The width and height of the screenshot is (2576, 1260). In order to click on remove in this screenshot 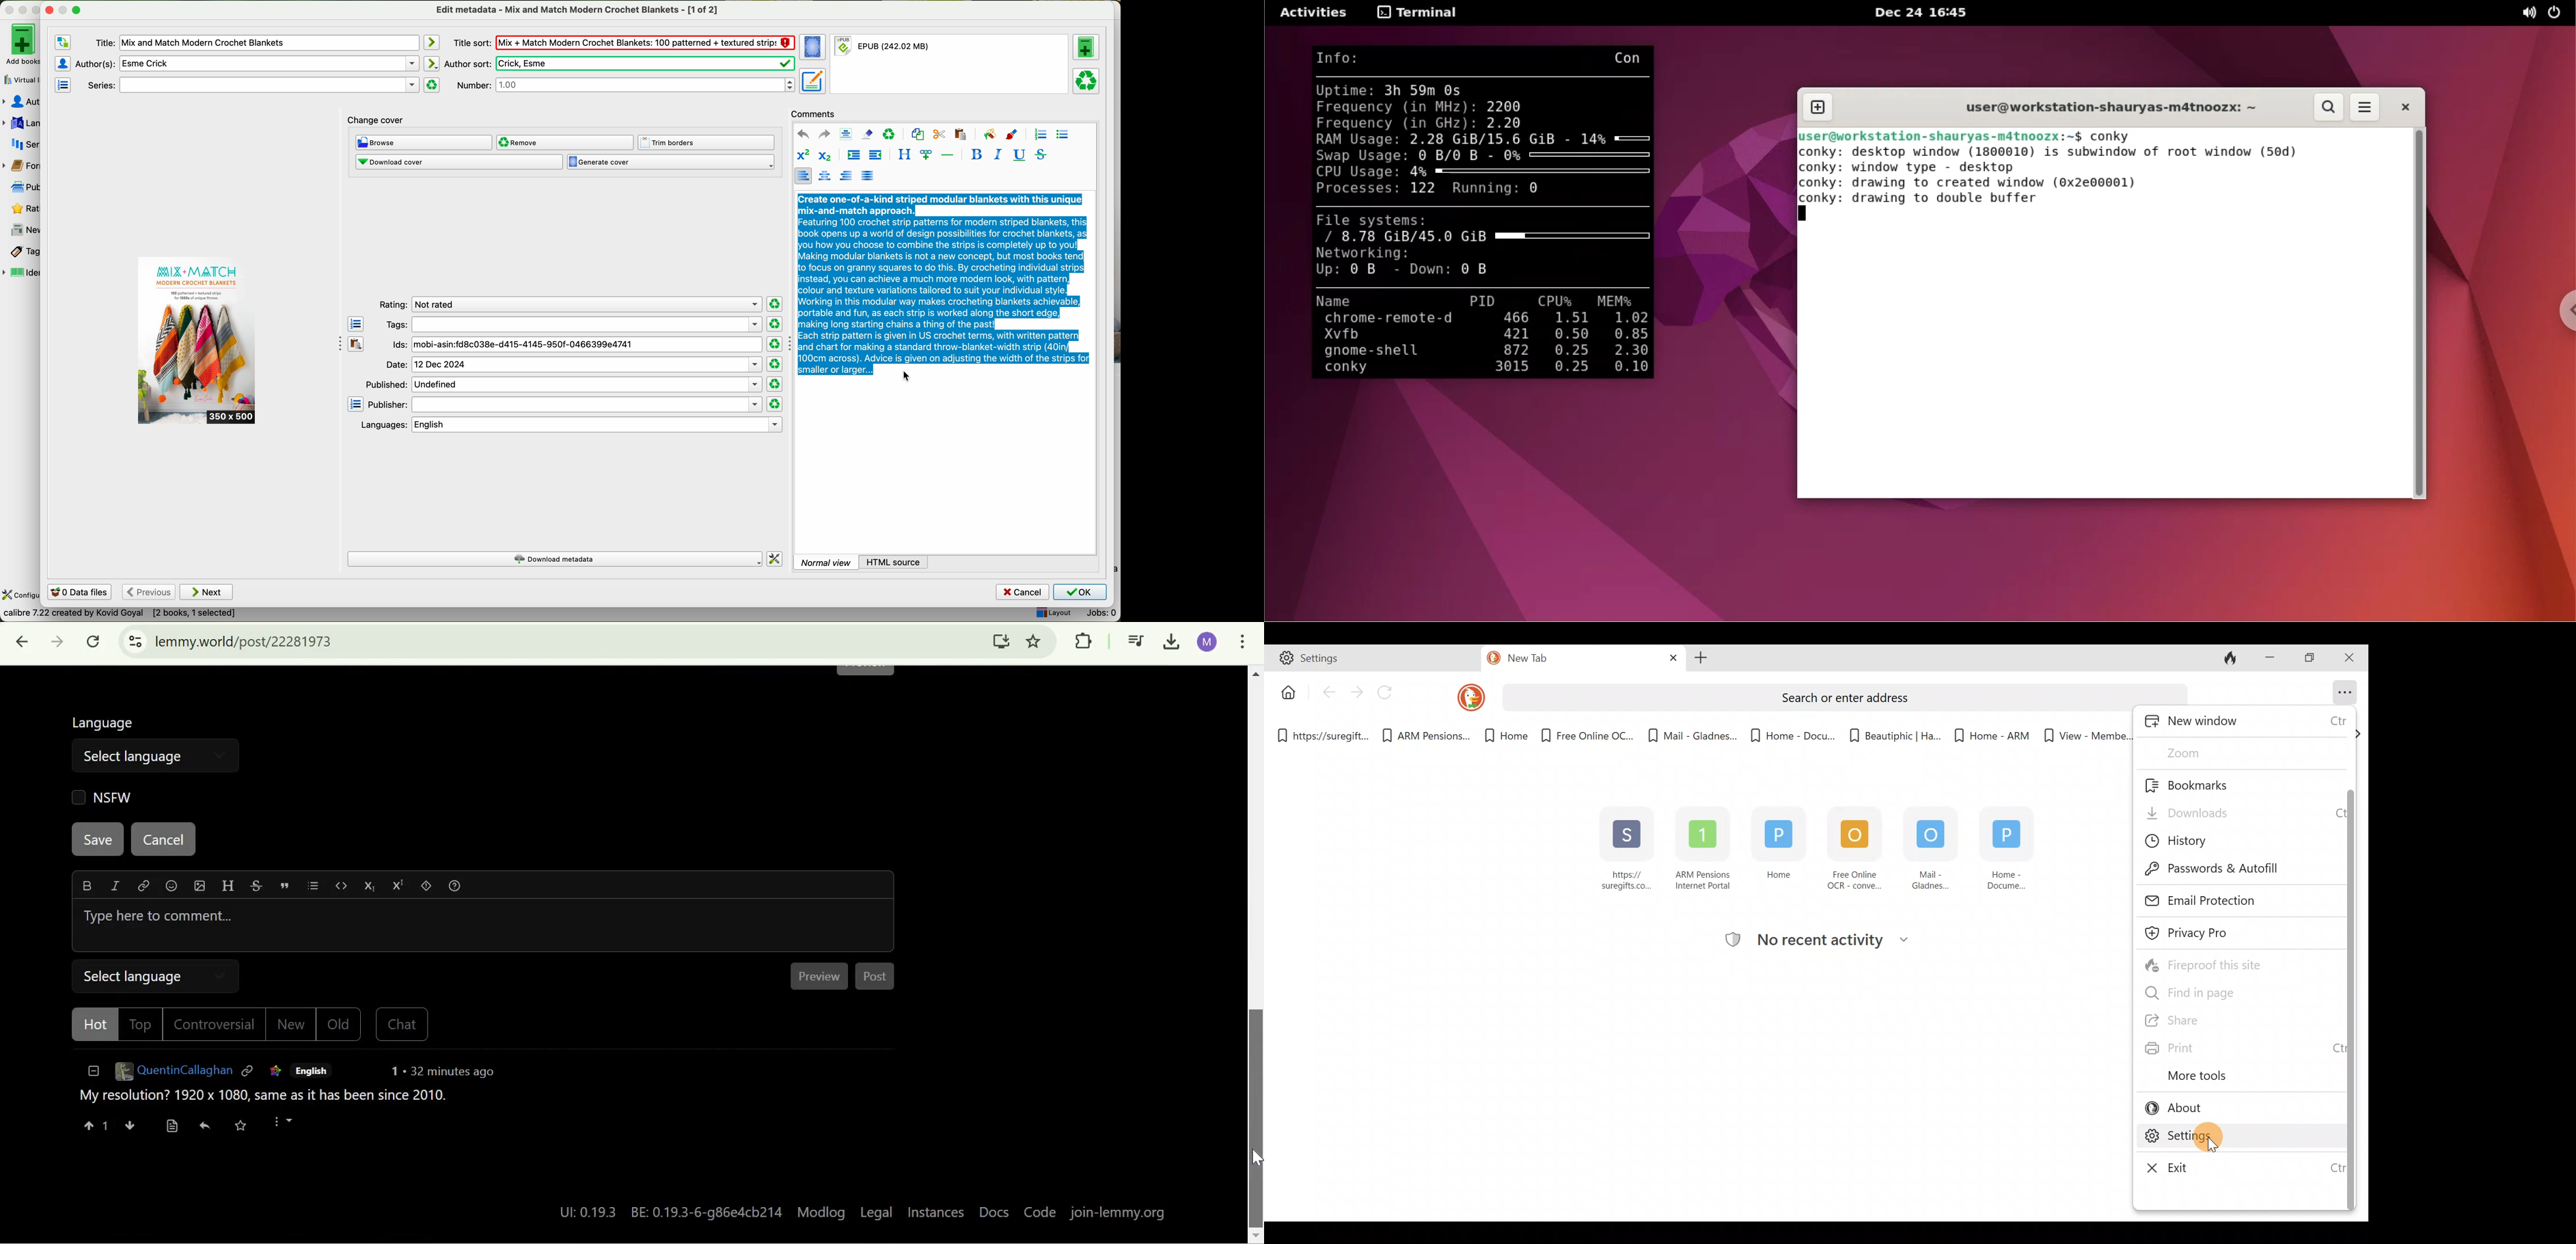, I will do `click(564, 142)`.